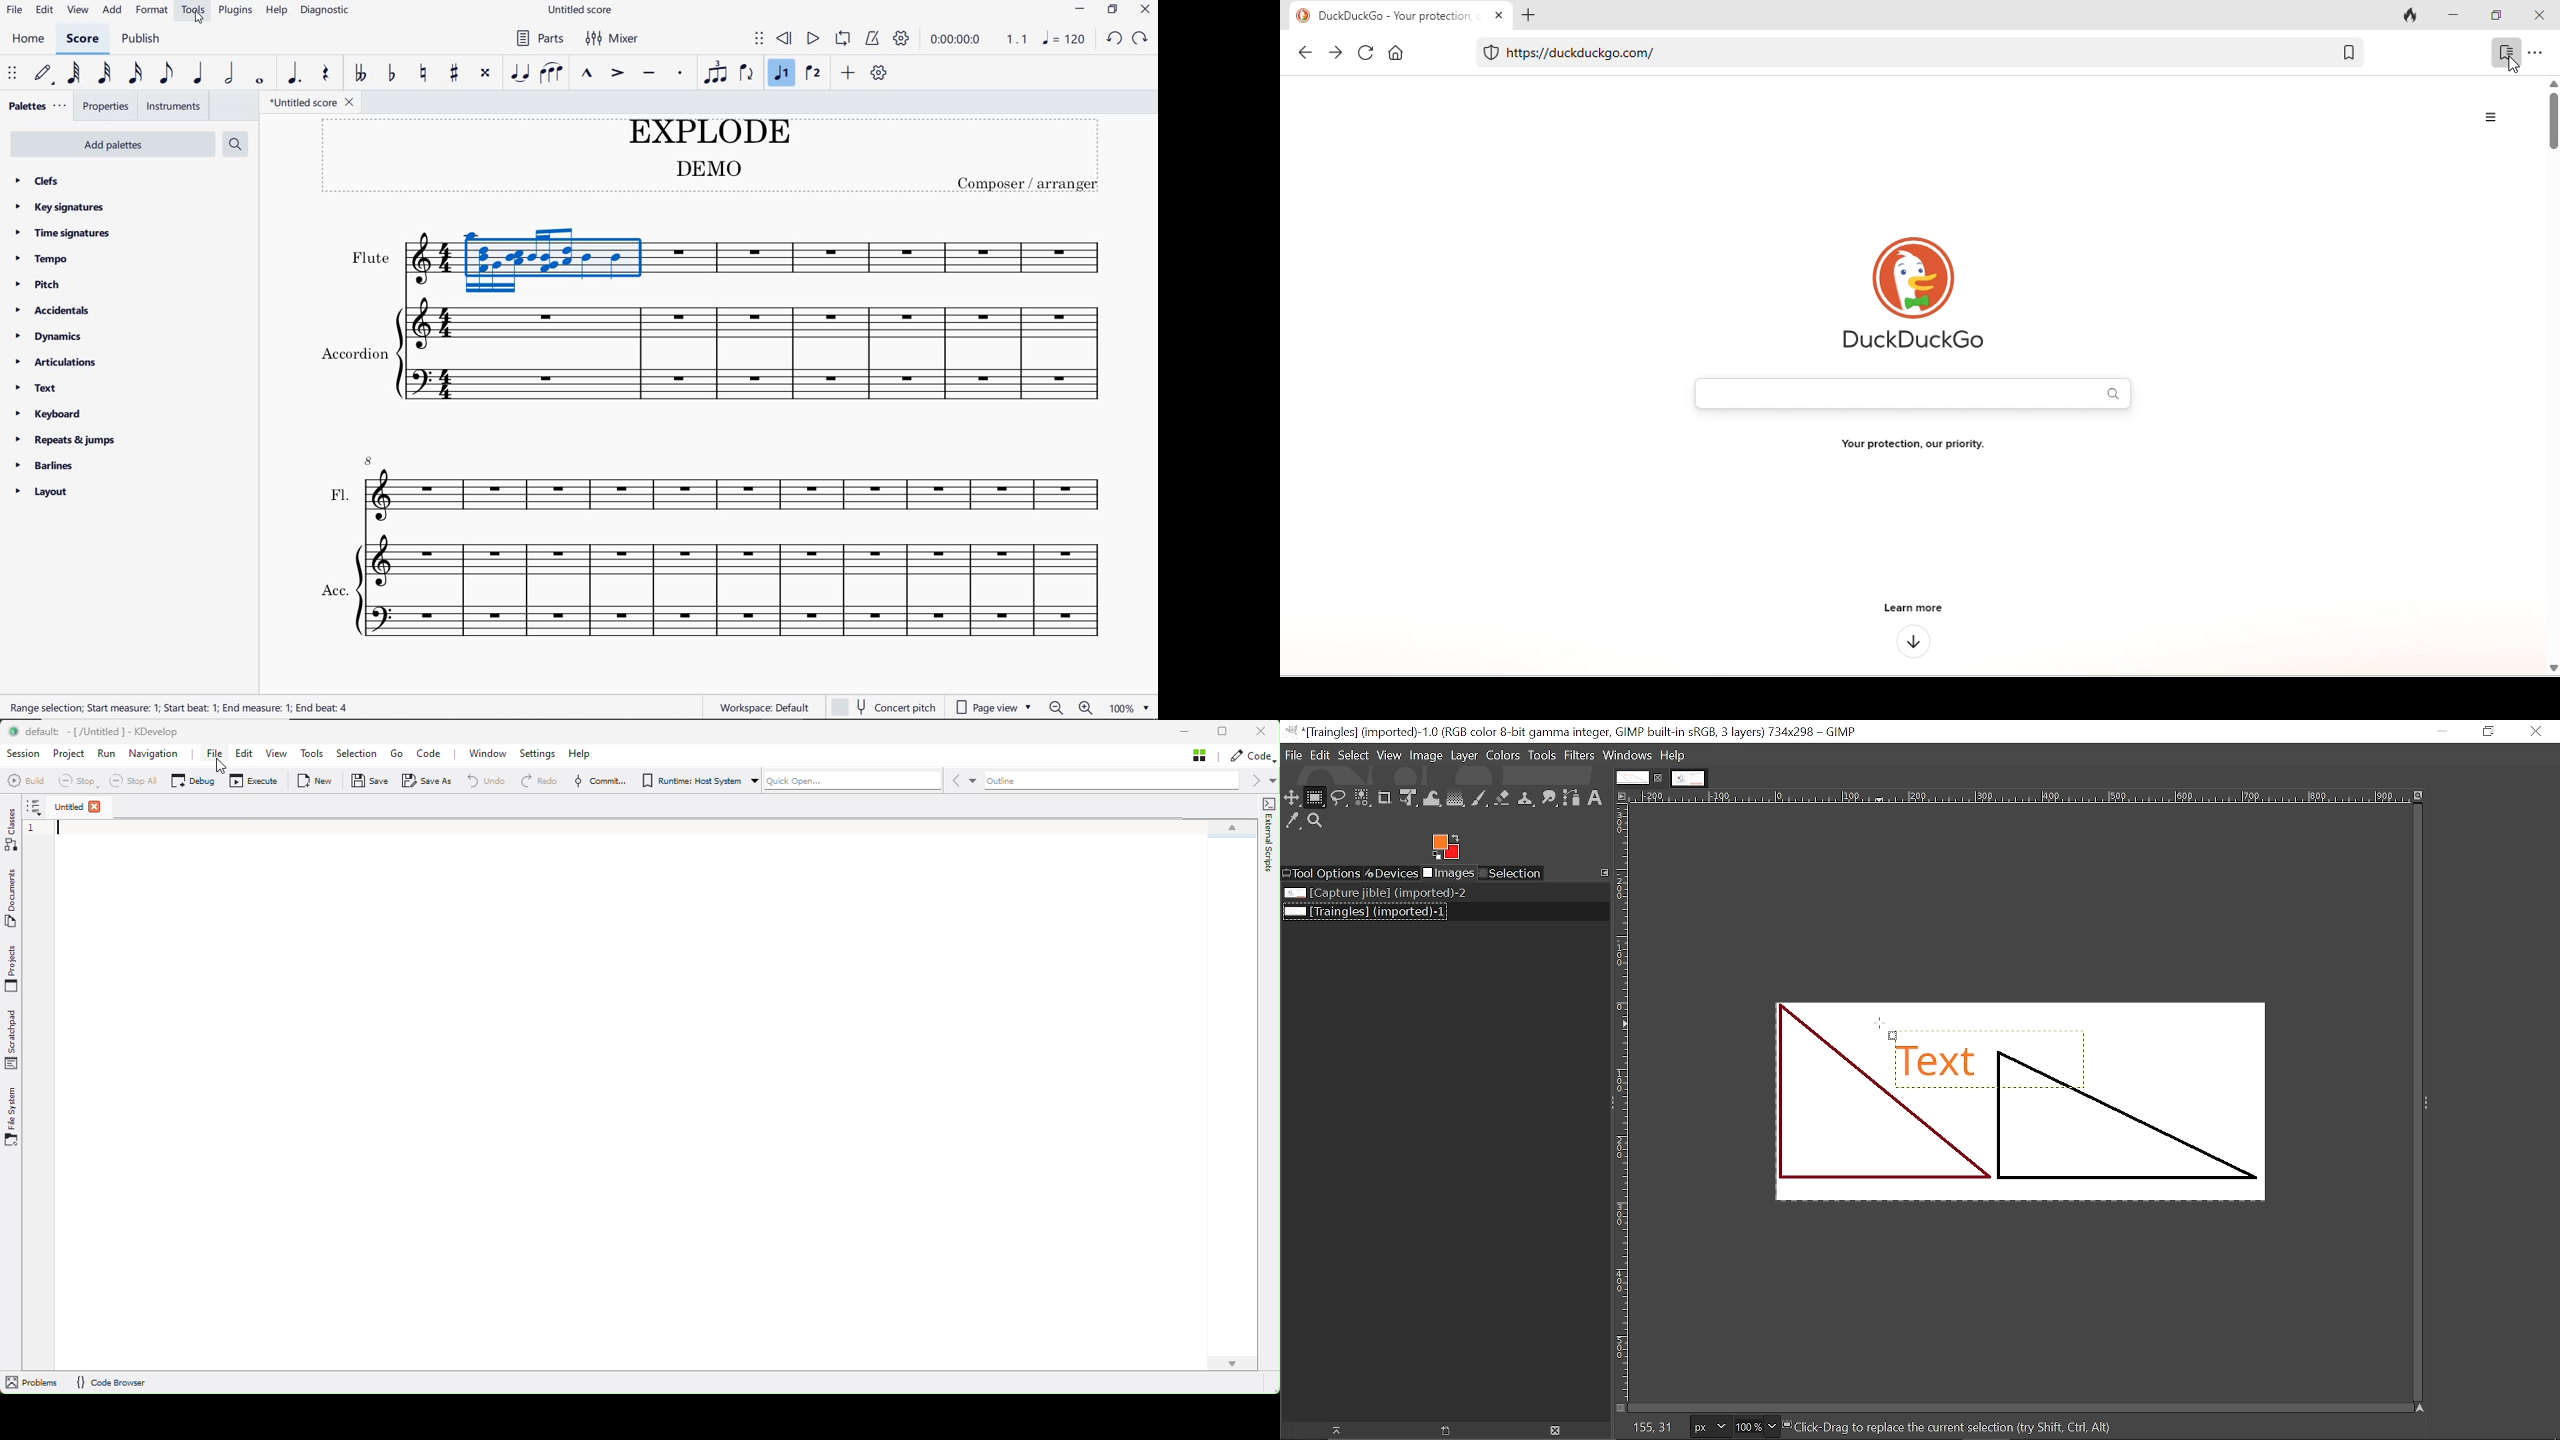  Describe the element at coordinates (110, 145) in the screenshot. I see `add palettes` at that location.